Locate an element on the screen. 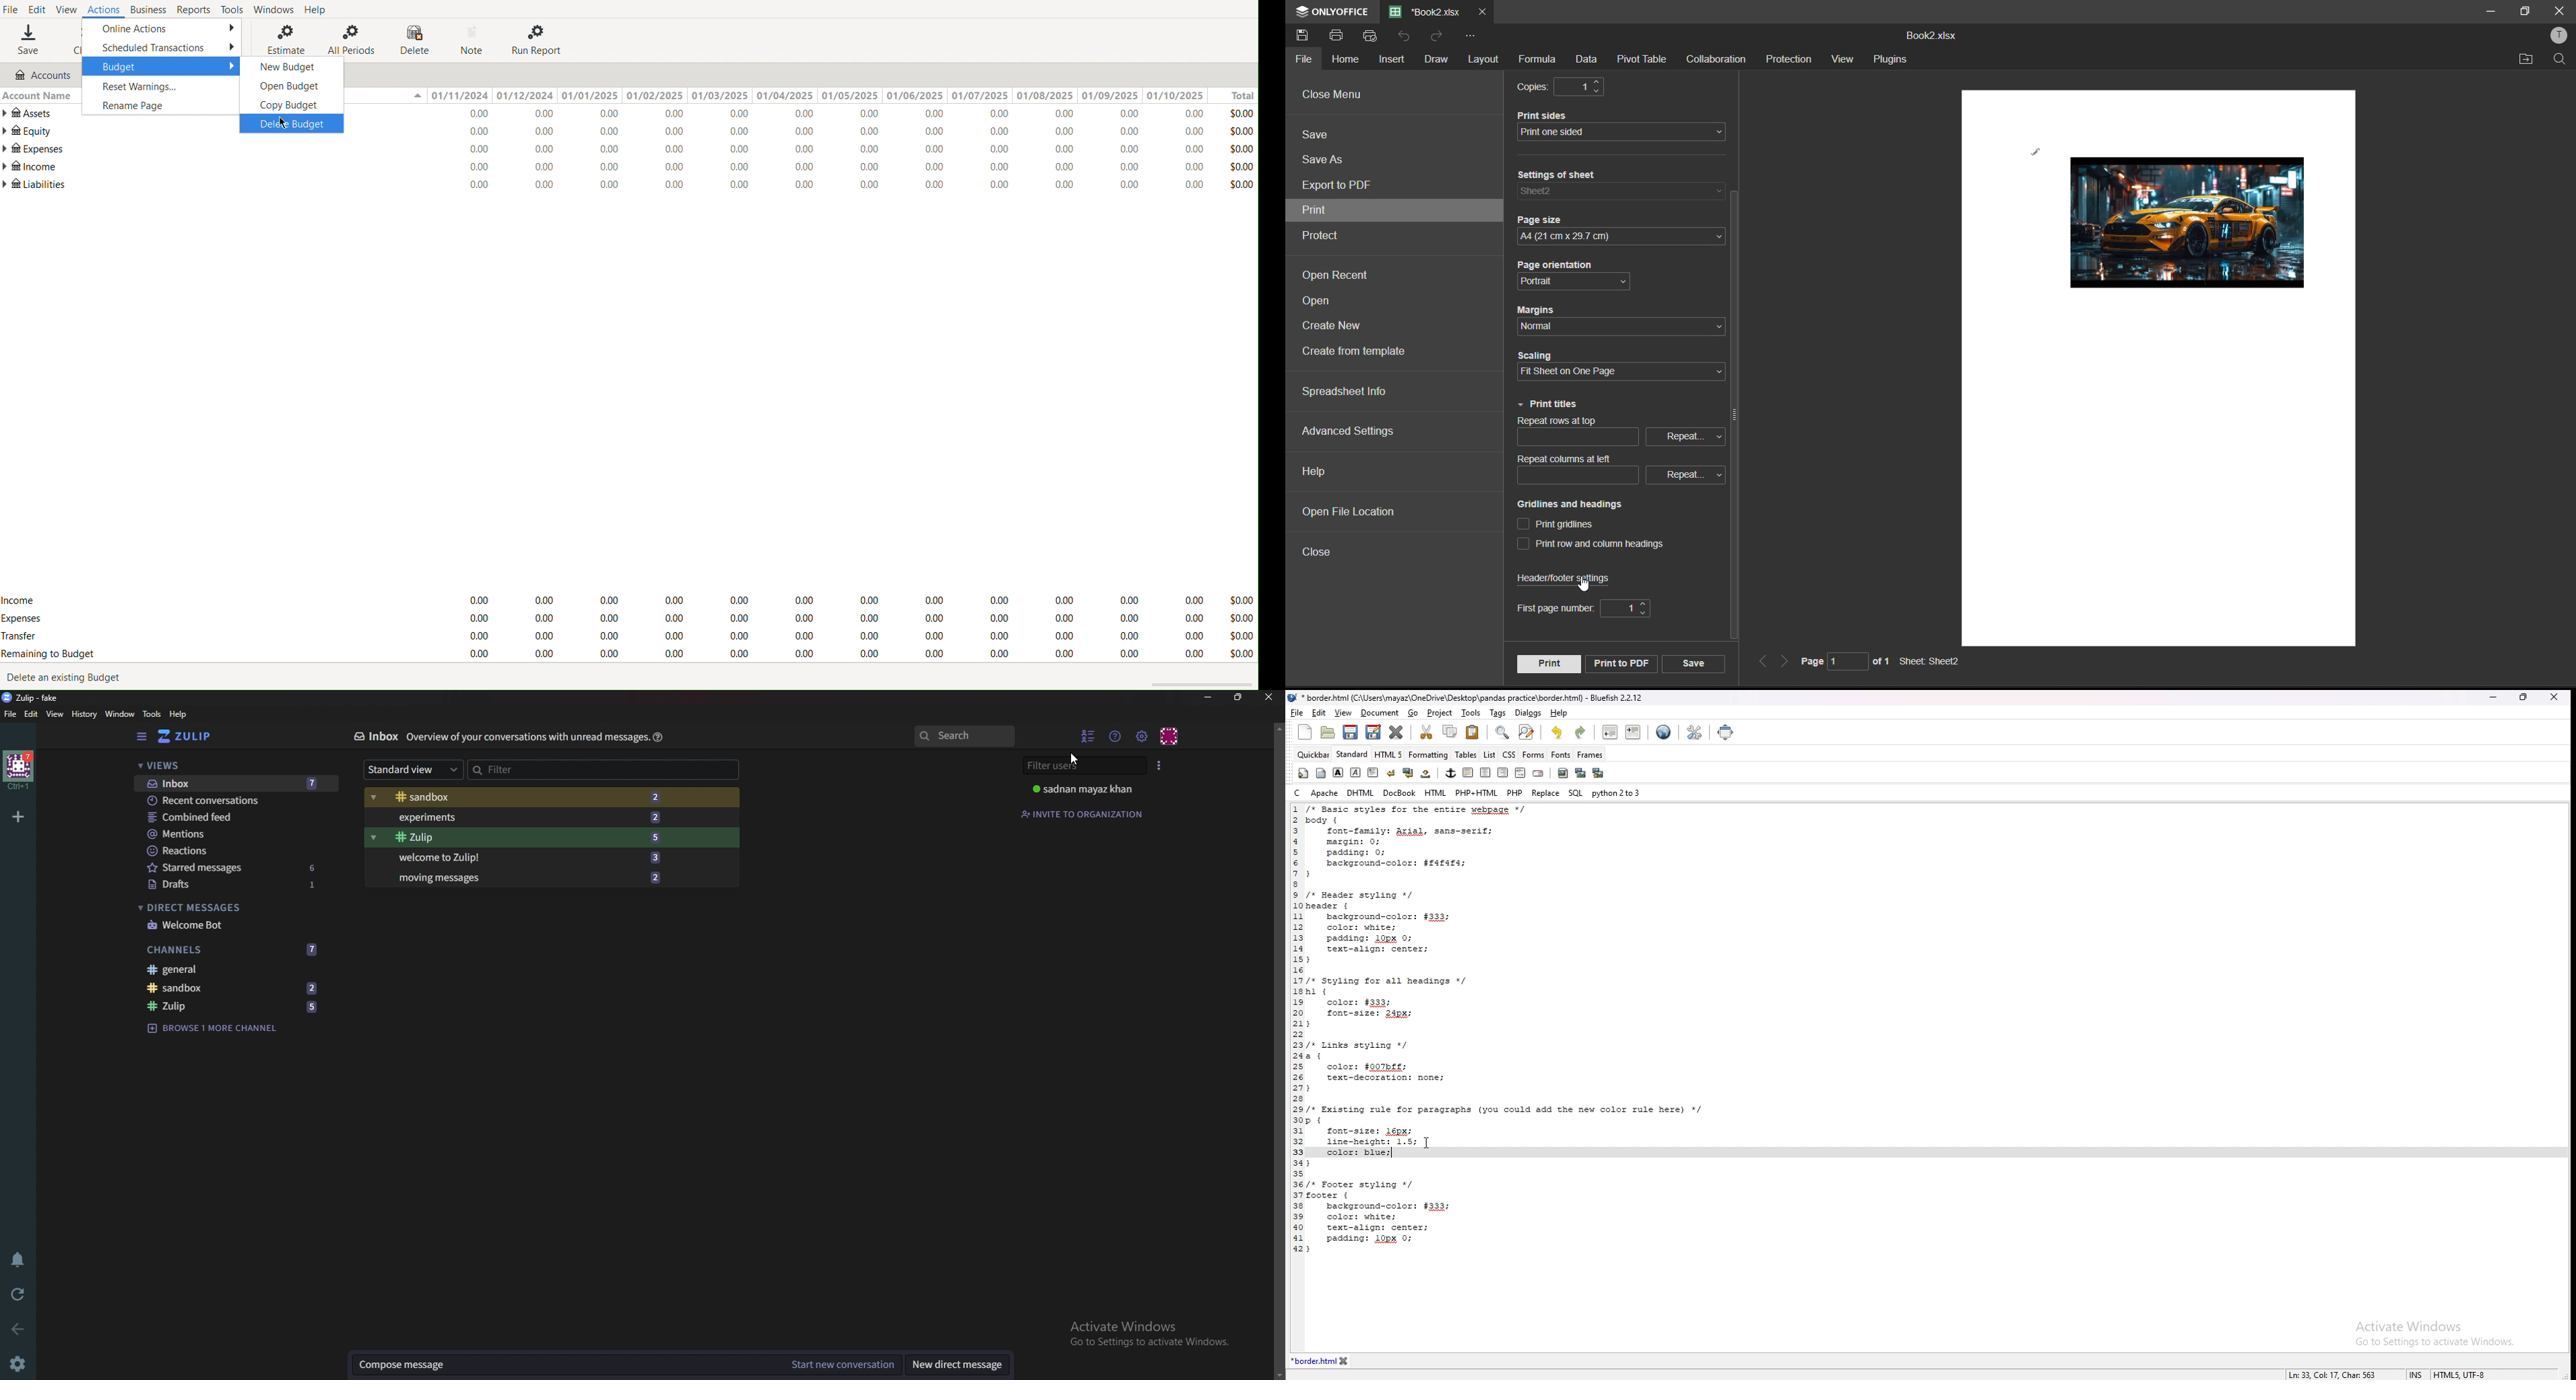 This screenshot has height=1400, width=2576. code to change text color of all paragraphs is located at coordinates (1525, 969).